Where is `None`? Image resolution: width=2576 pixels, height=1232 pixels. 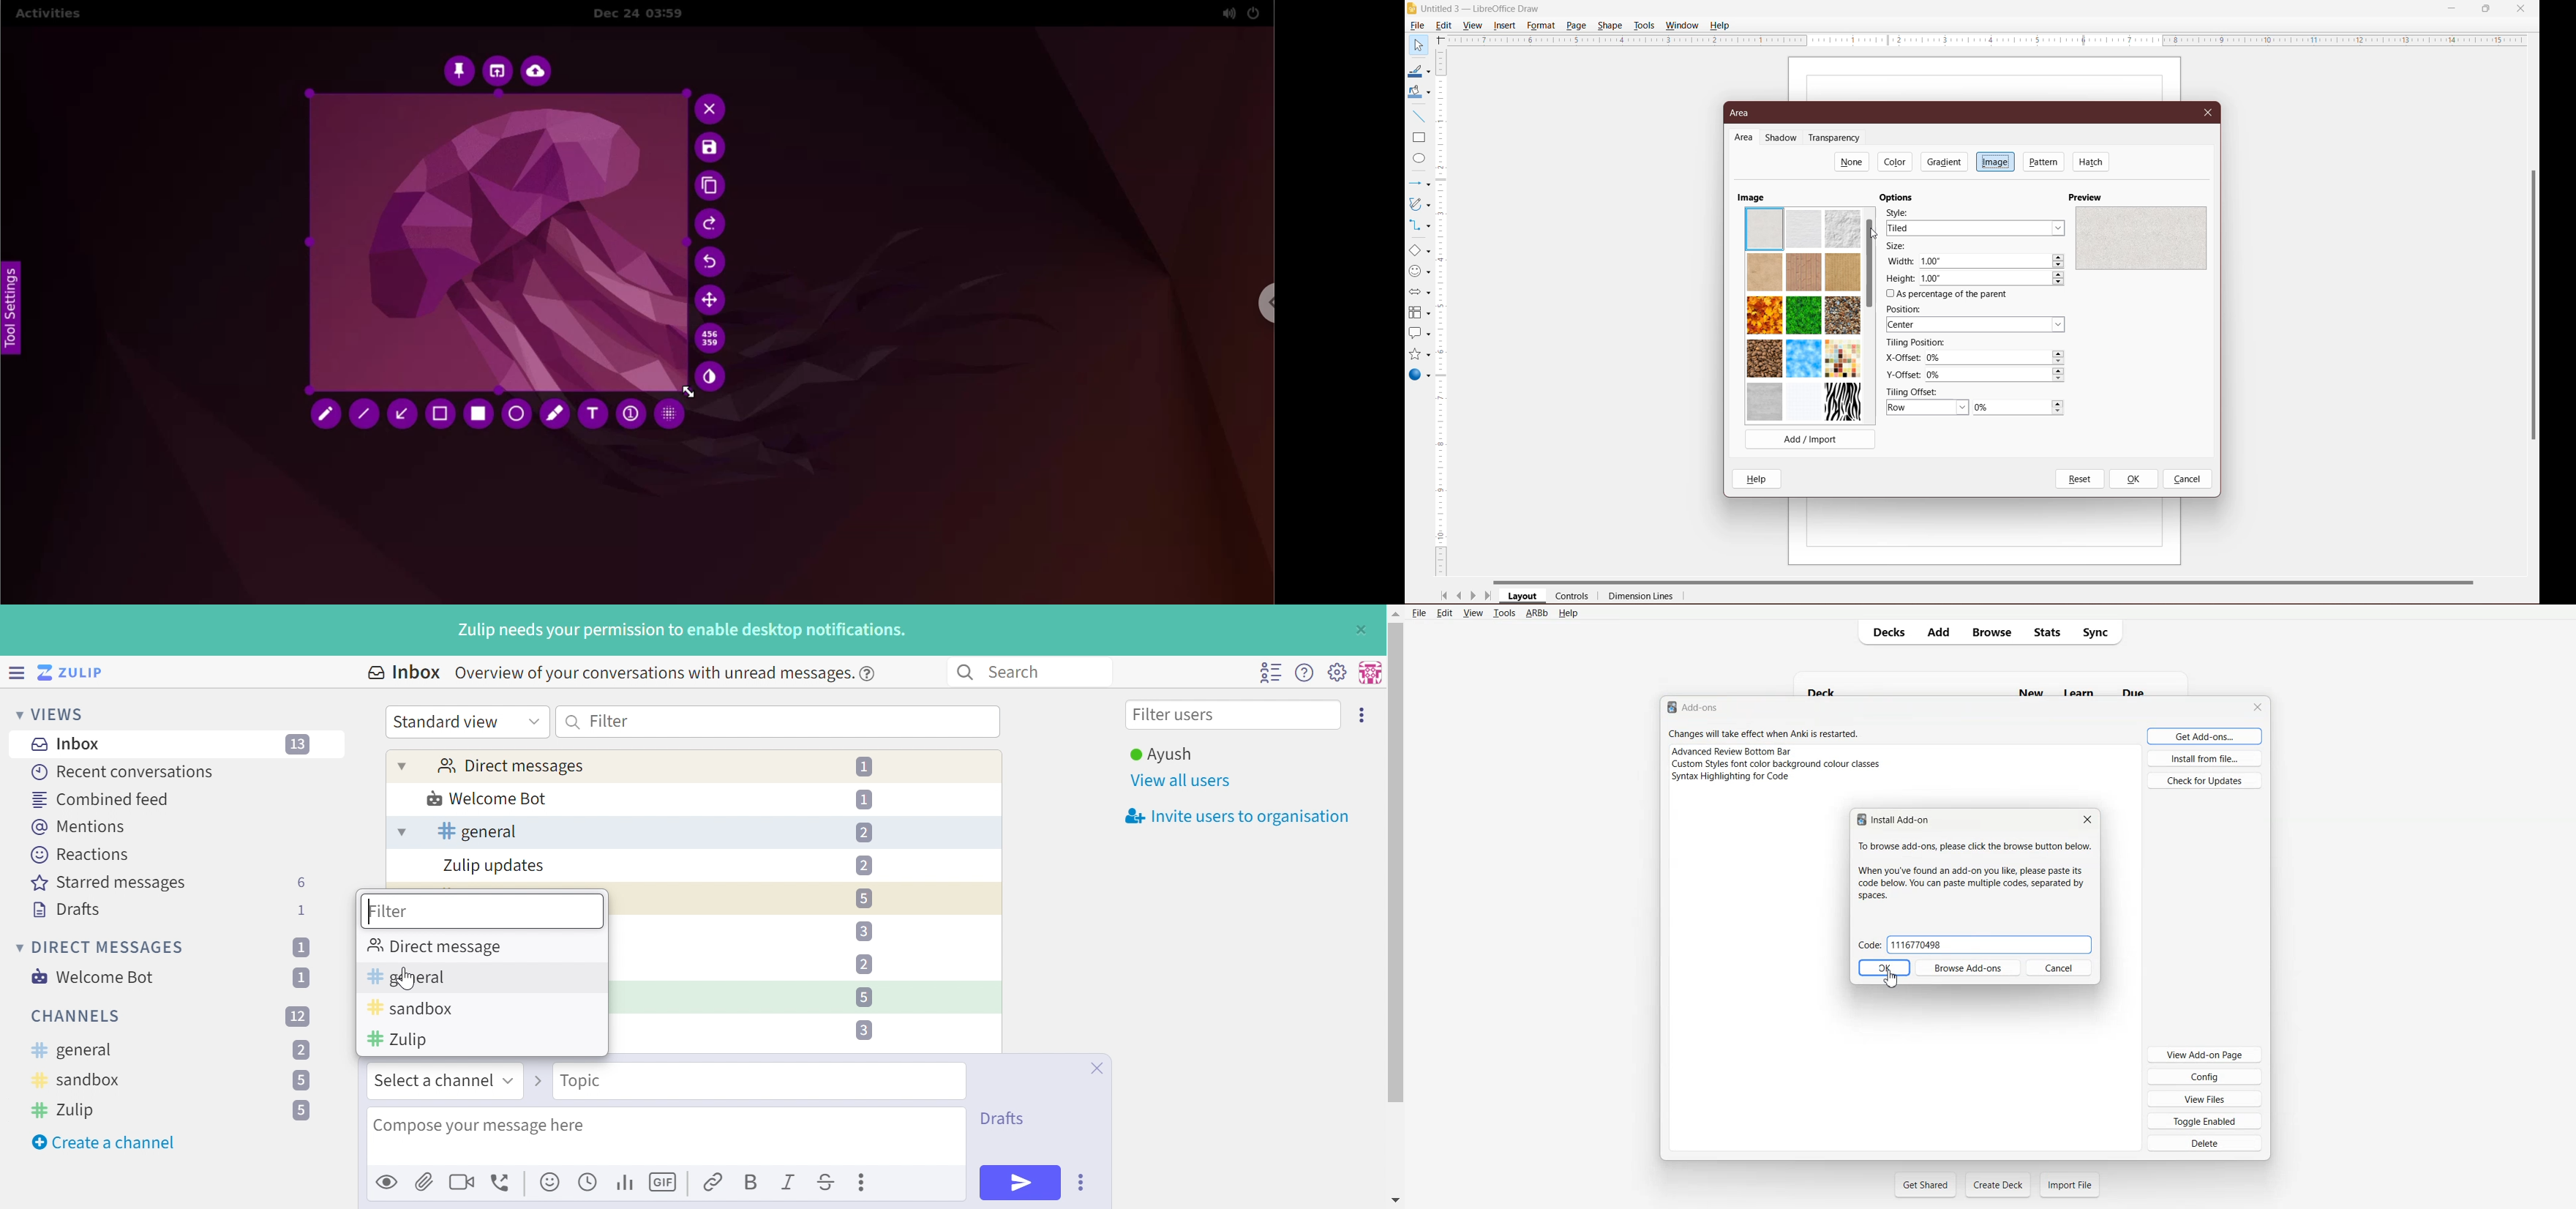
None is located at coordinates (1852, 161).